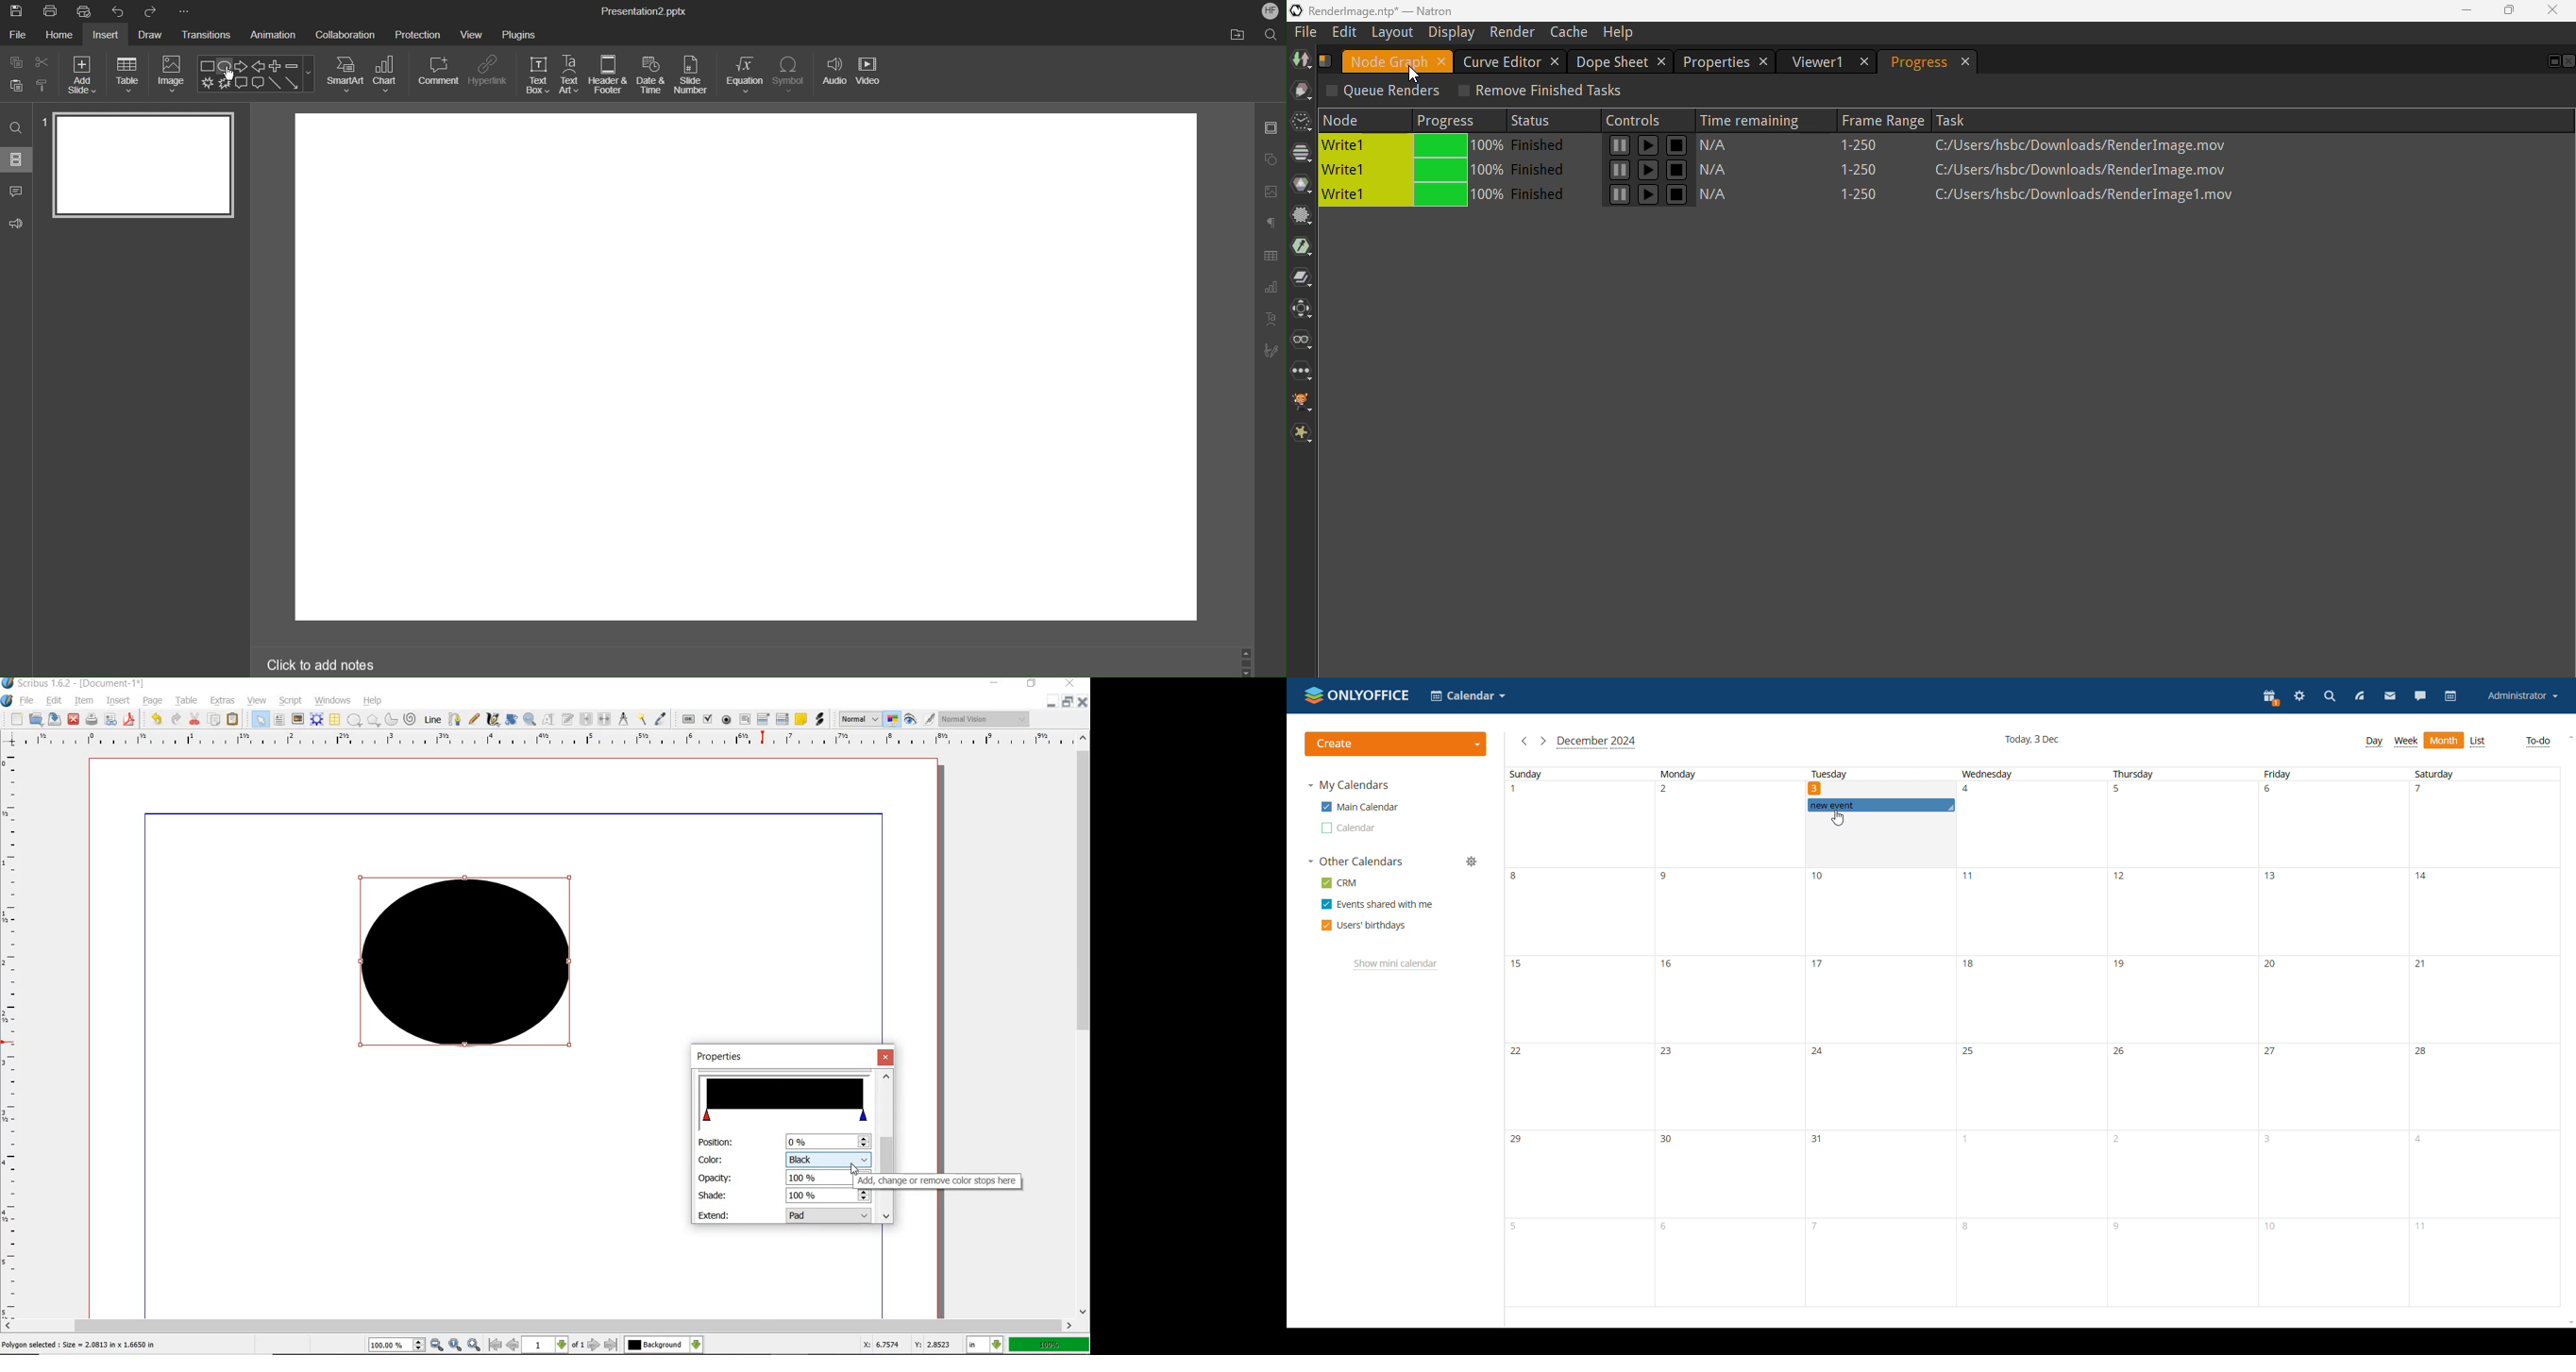 Image resolution: width=2576 pixels, height=1372 pixels. What do you see at coordinates (833, 76) in the screenshot?
I see `Audio` at bounding box center [833, 76].